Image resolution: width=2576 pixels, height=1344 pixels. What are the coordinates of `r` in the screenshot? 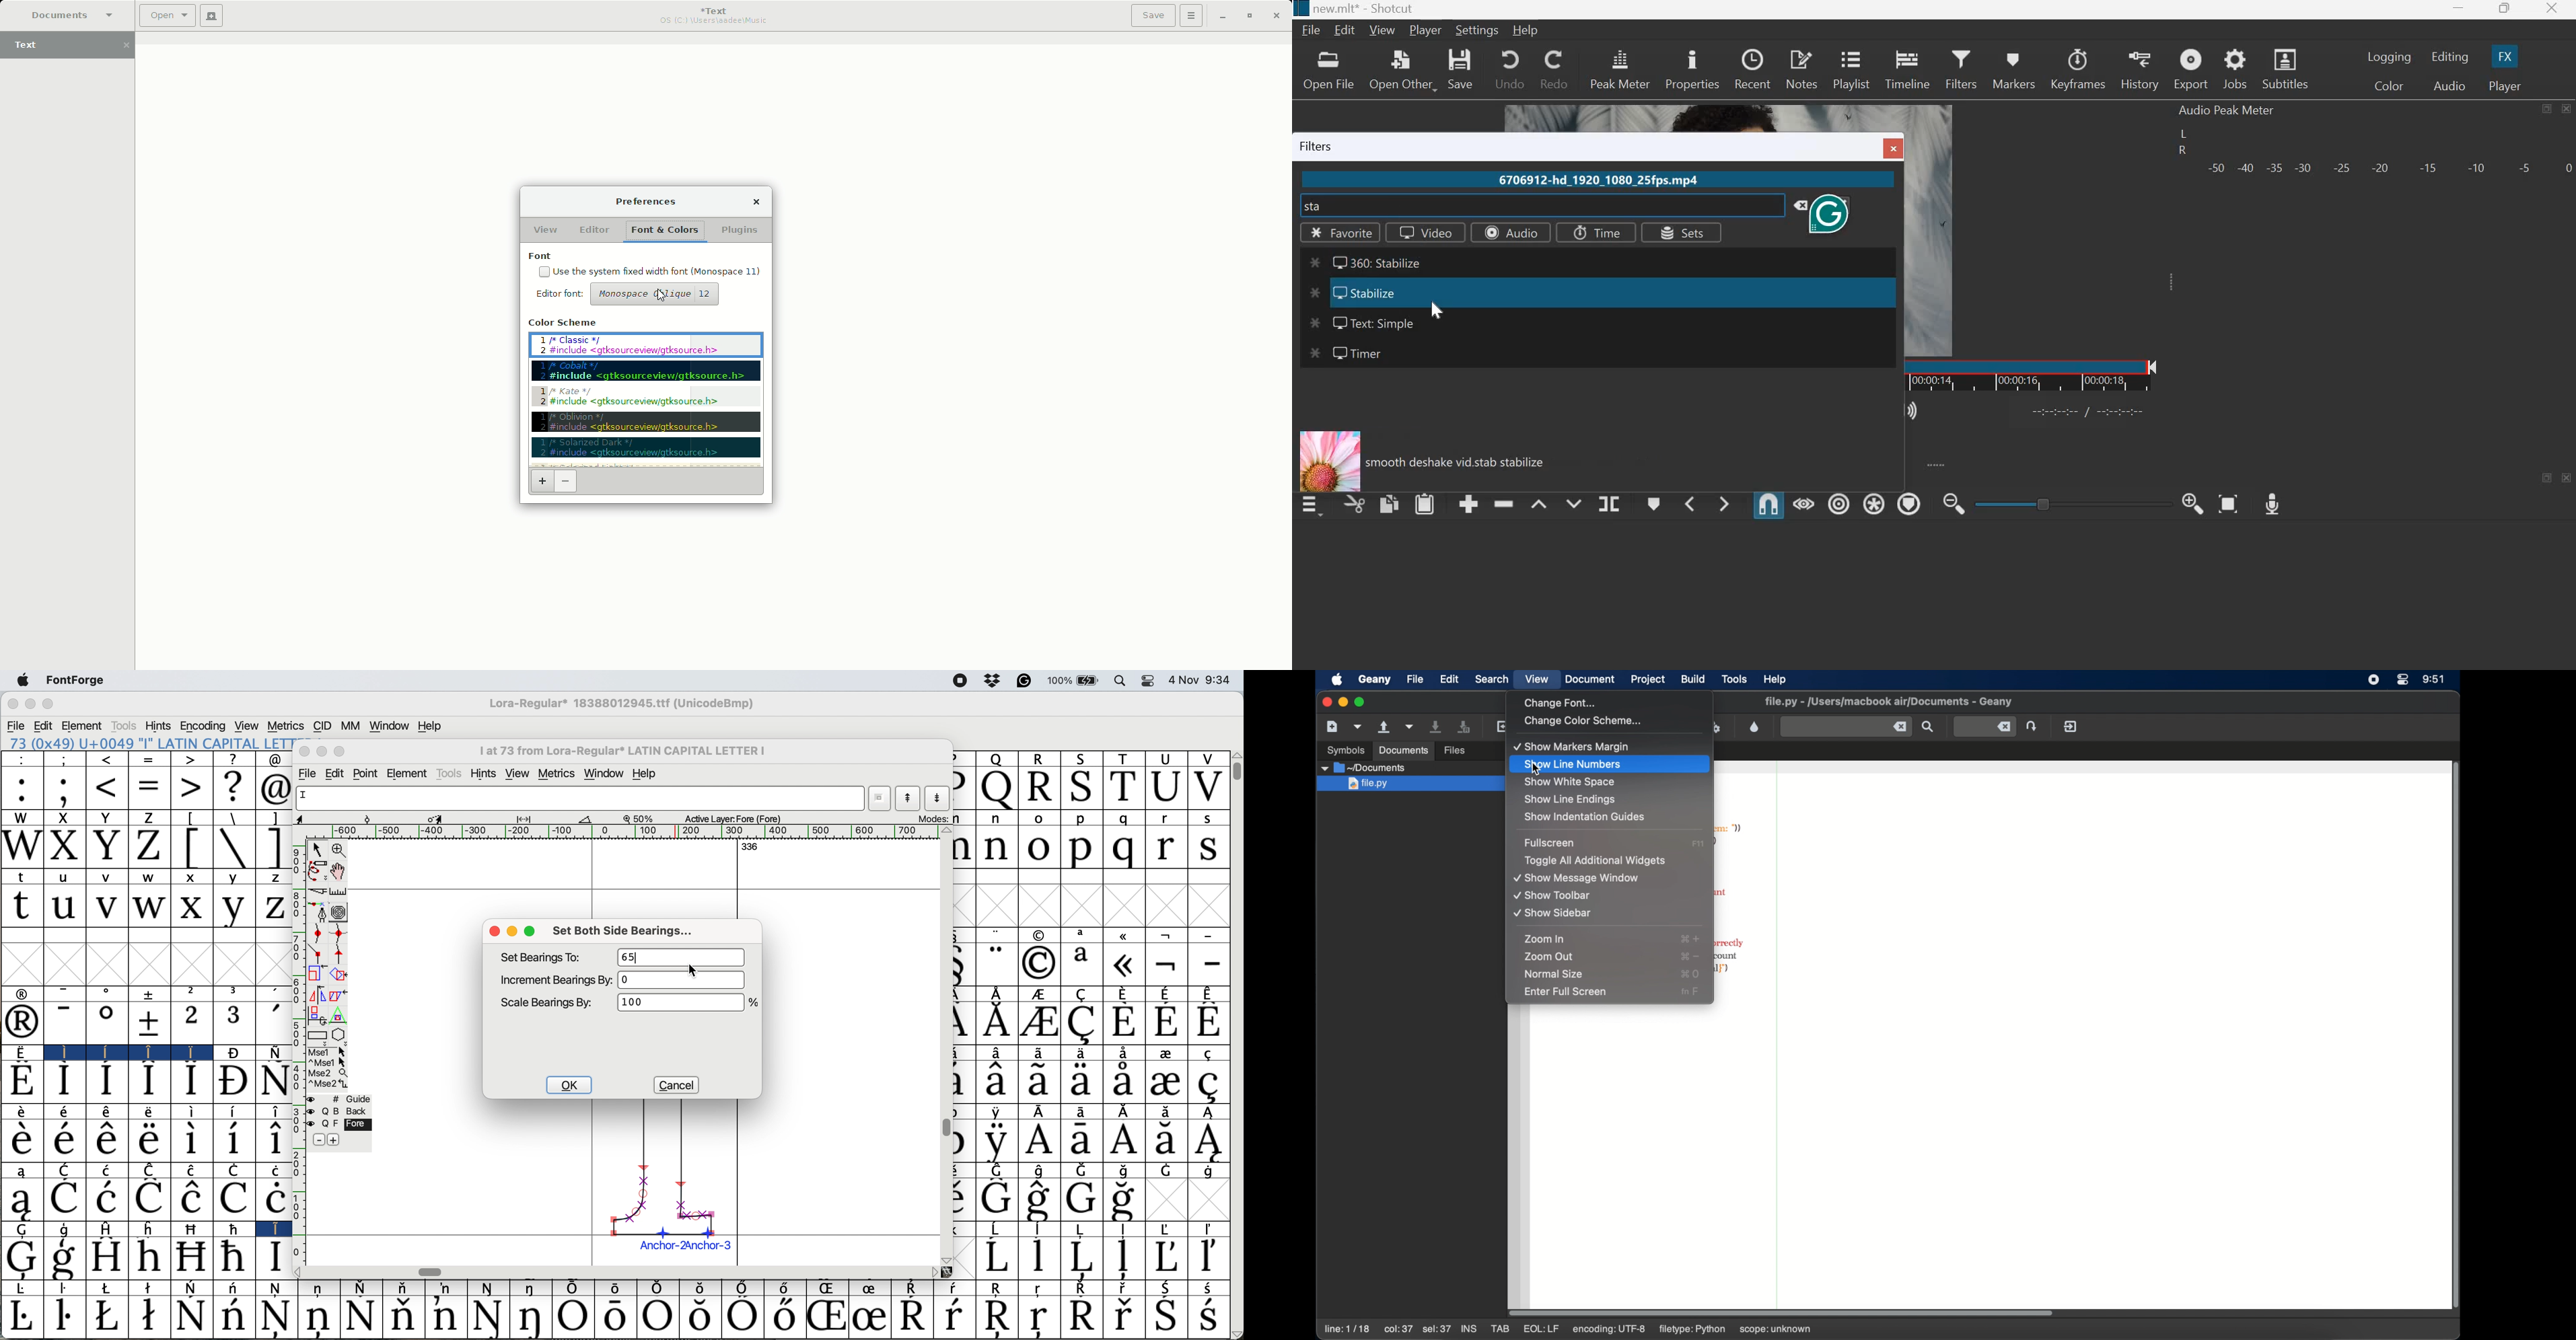 It's located at (1164, 818).